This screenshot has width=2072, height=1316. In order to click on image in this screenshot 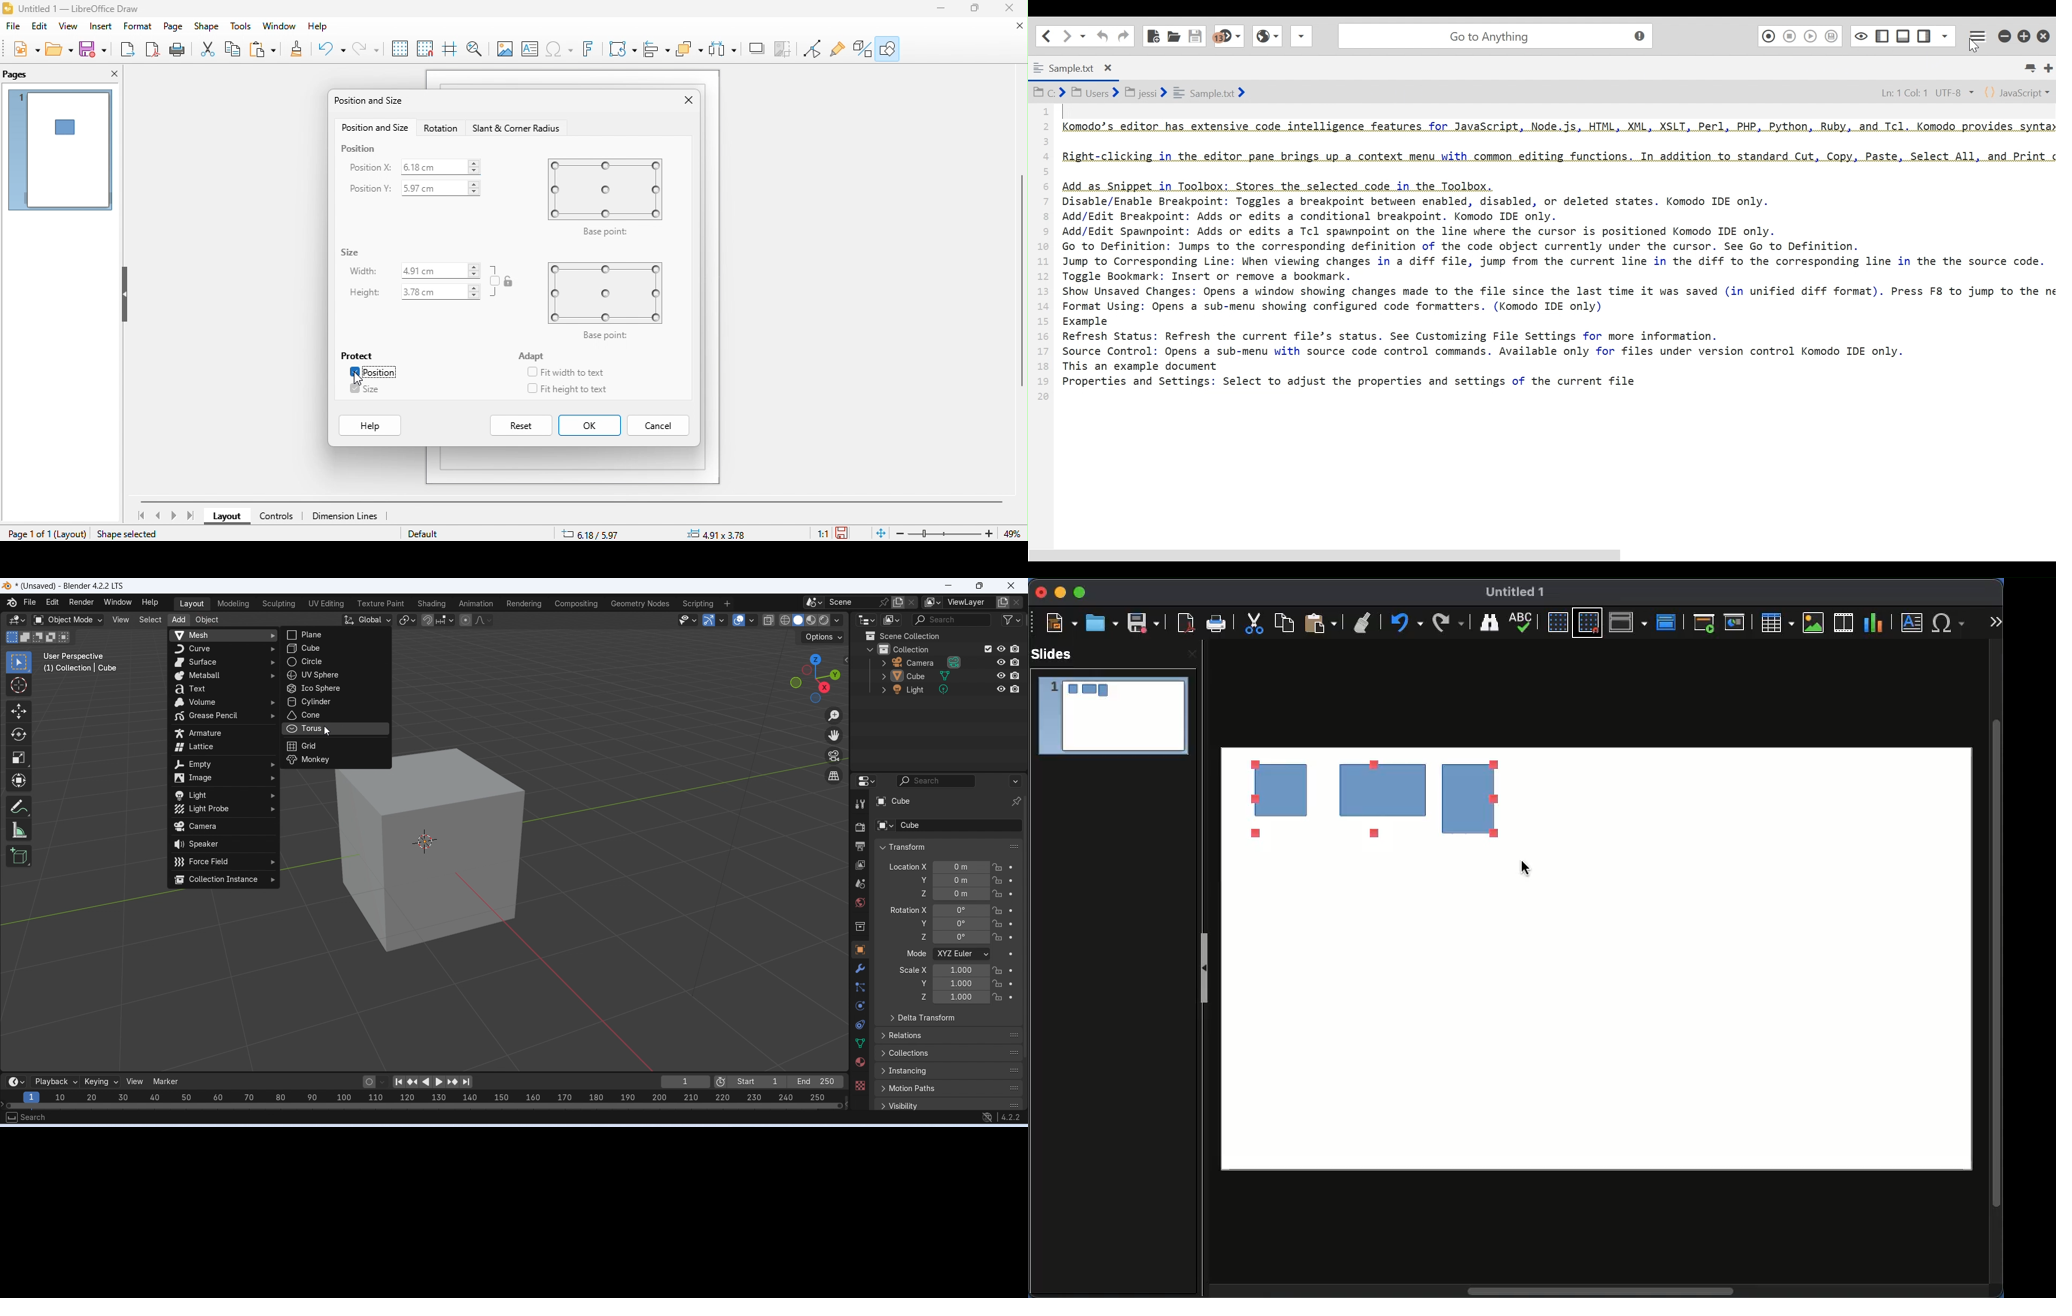, I will do `click(504, 50)`.